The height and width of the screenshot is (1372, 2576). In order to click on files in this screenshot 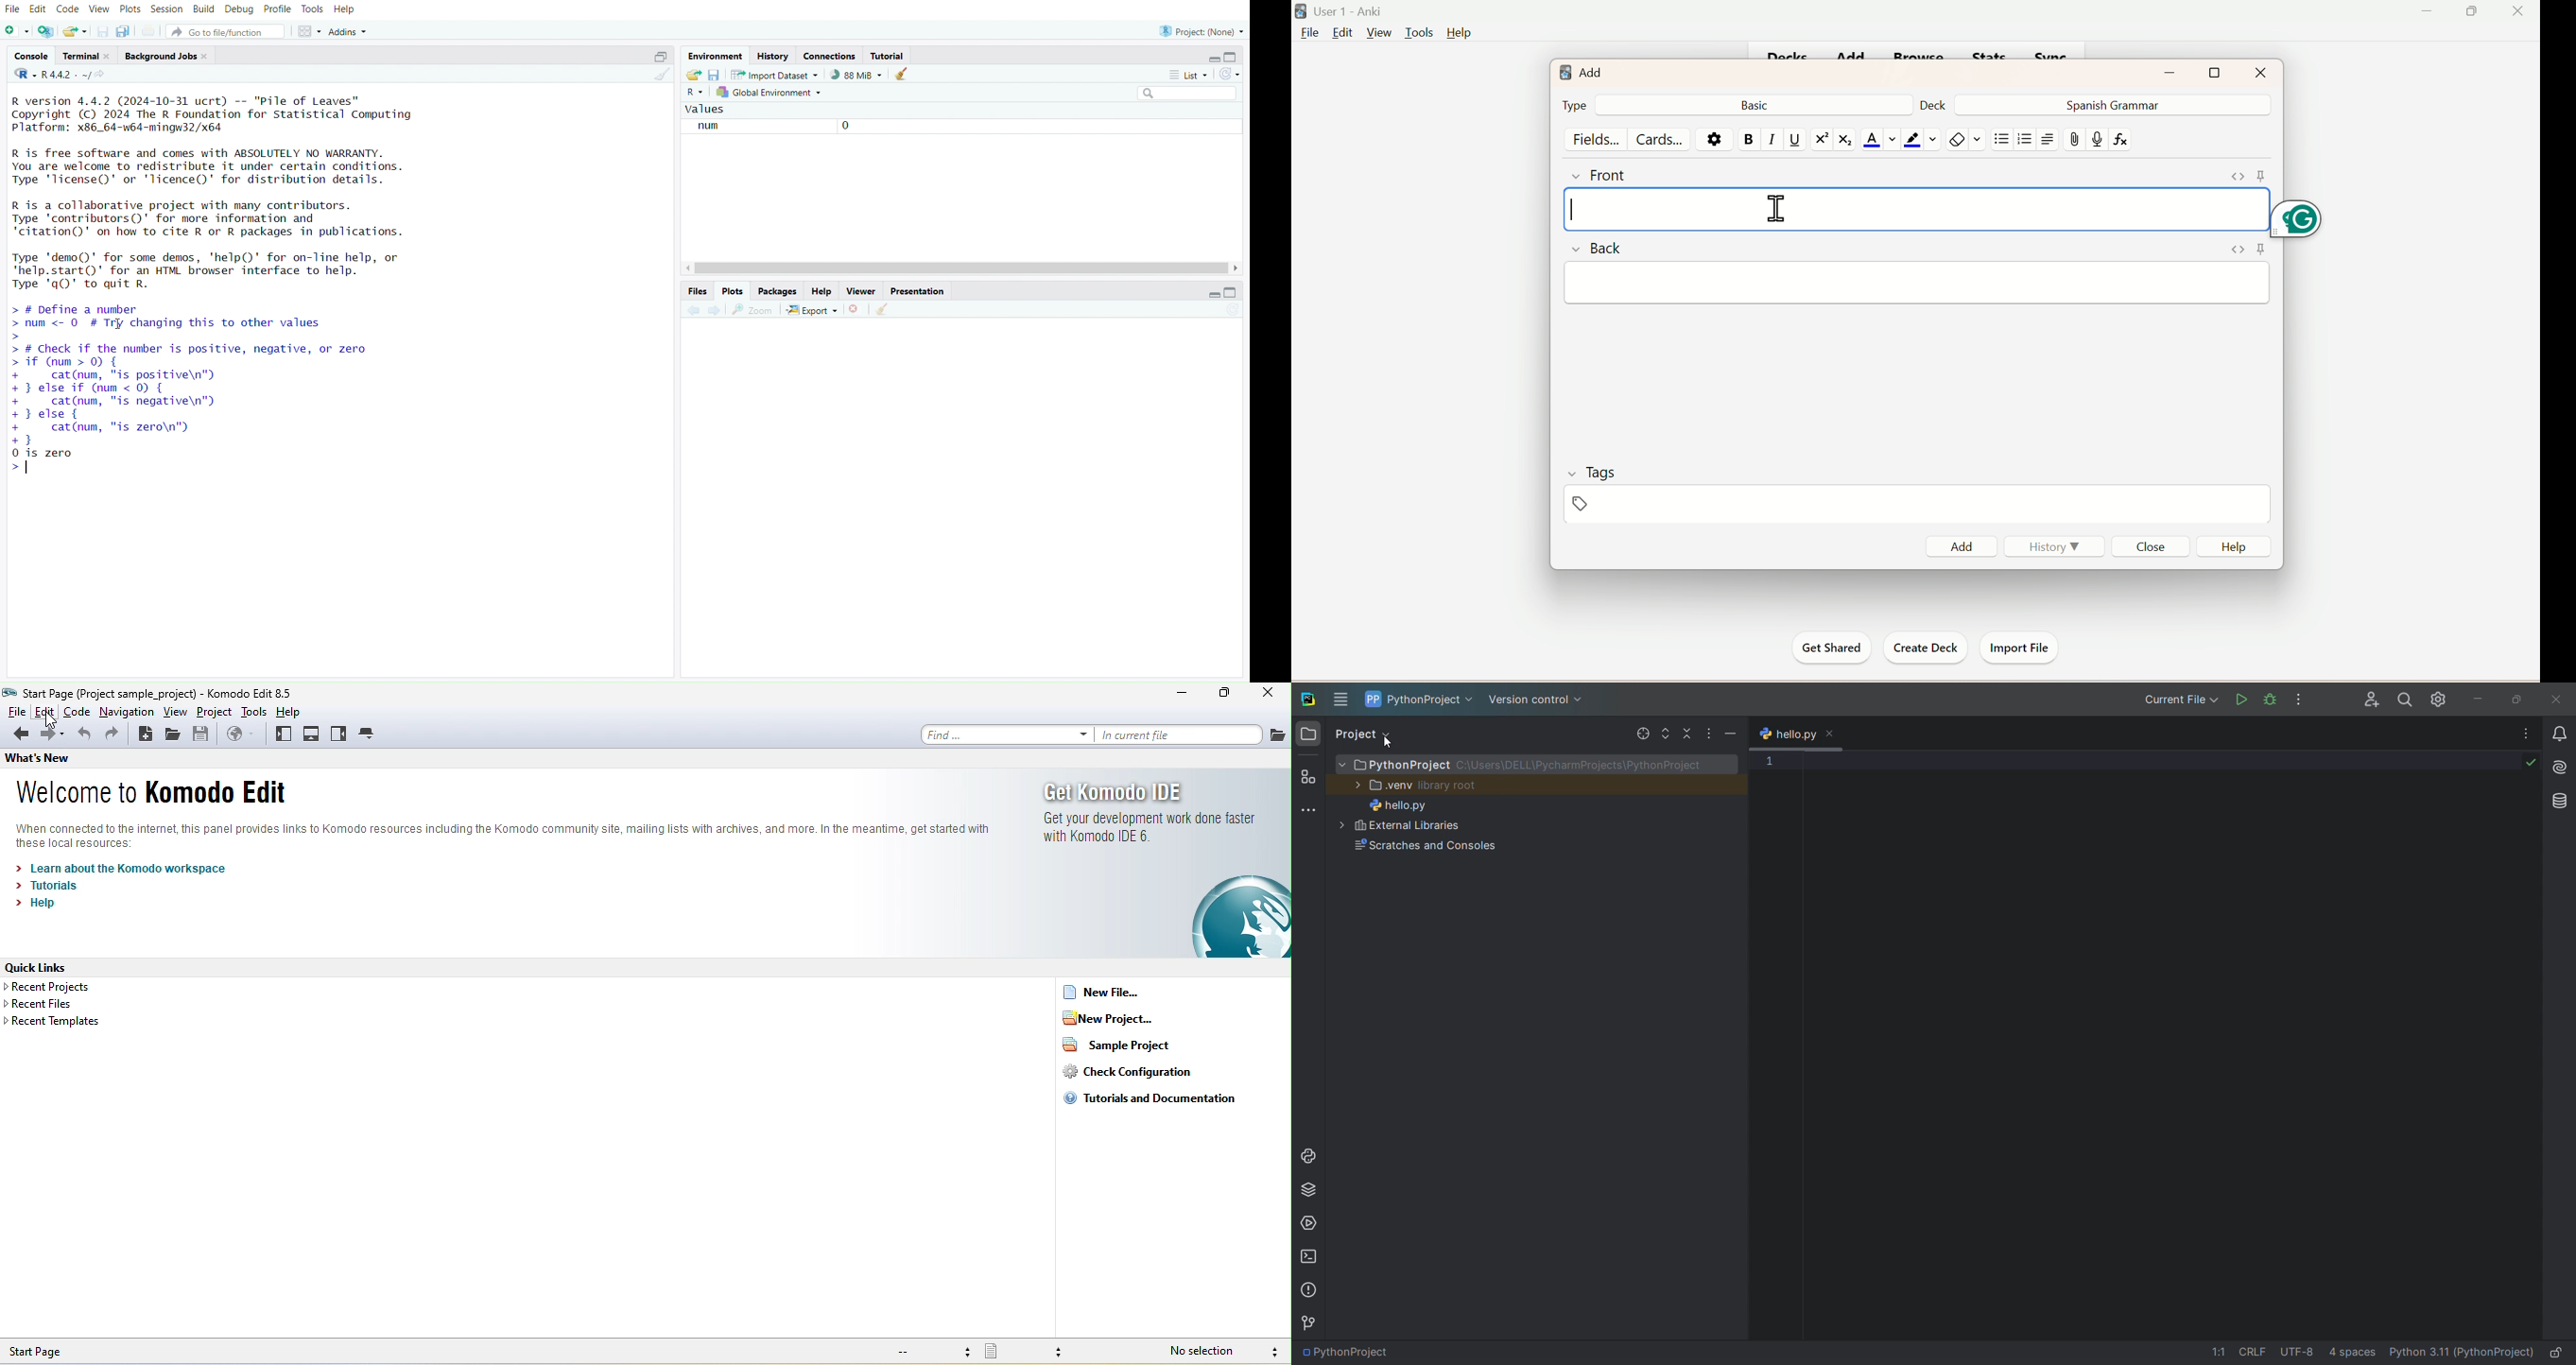, I will do `click(695, 290)`.